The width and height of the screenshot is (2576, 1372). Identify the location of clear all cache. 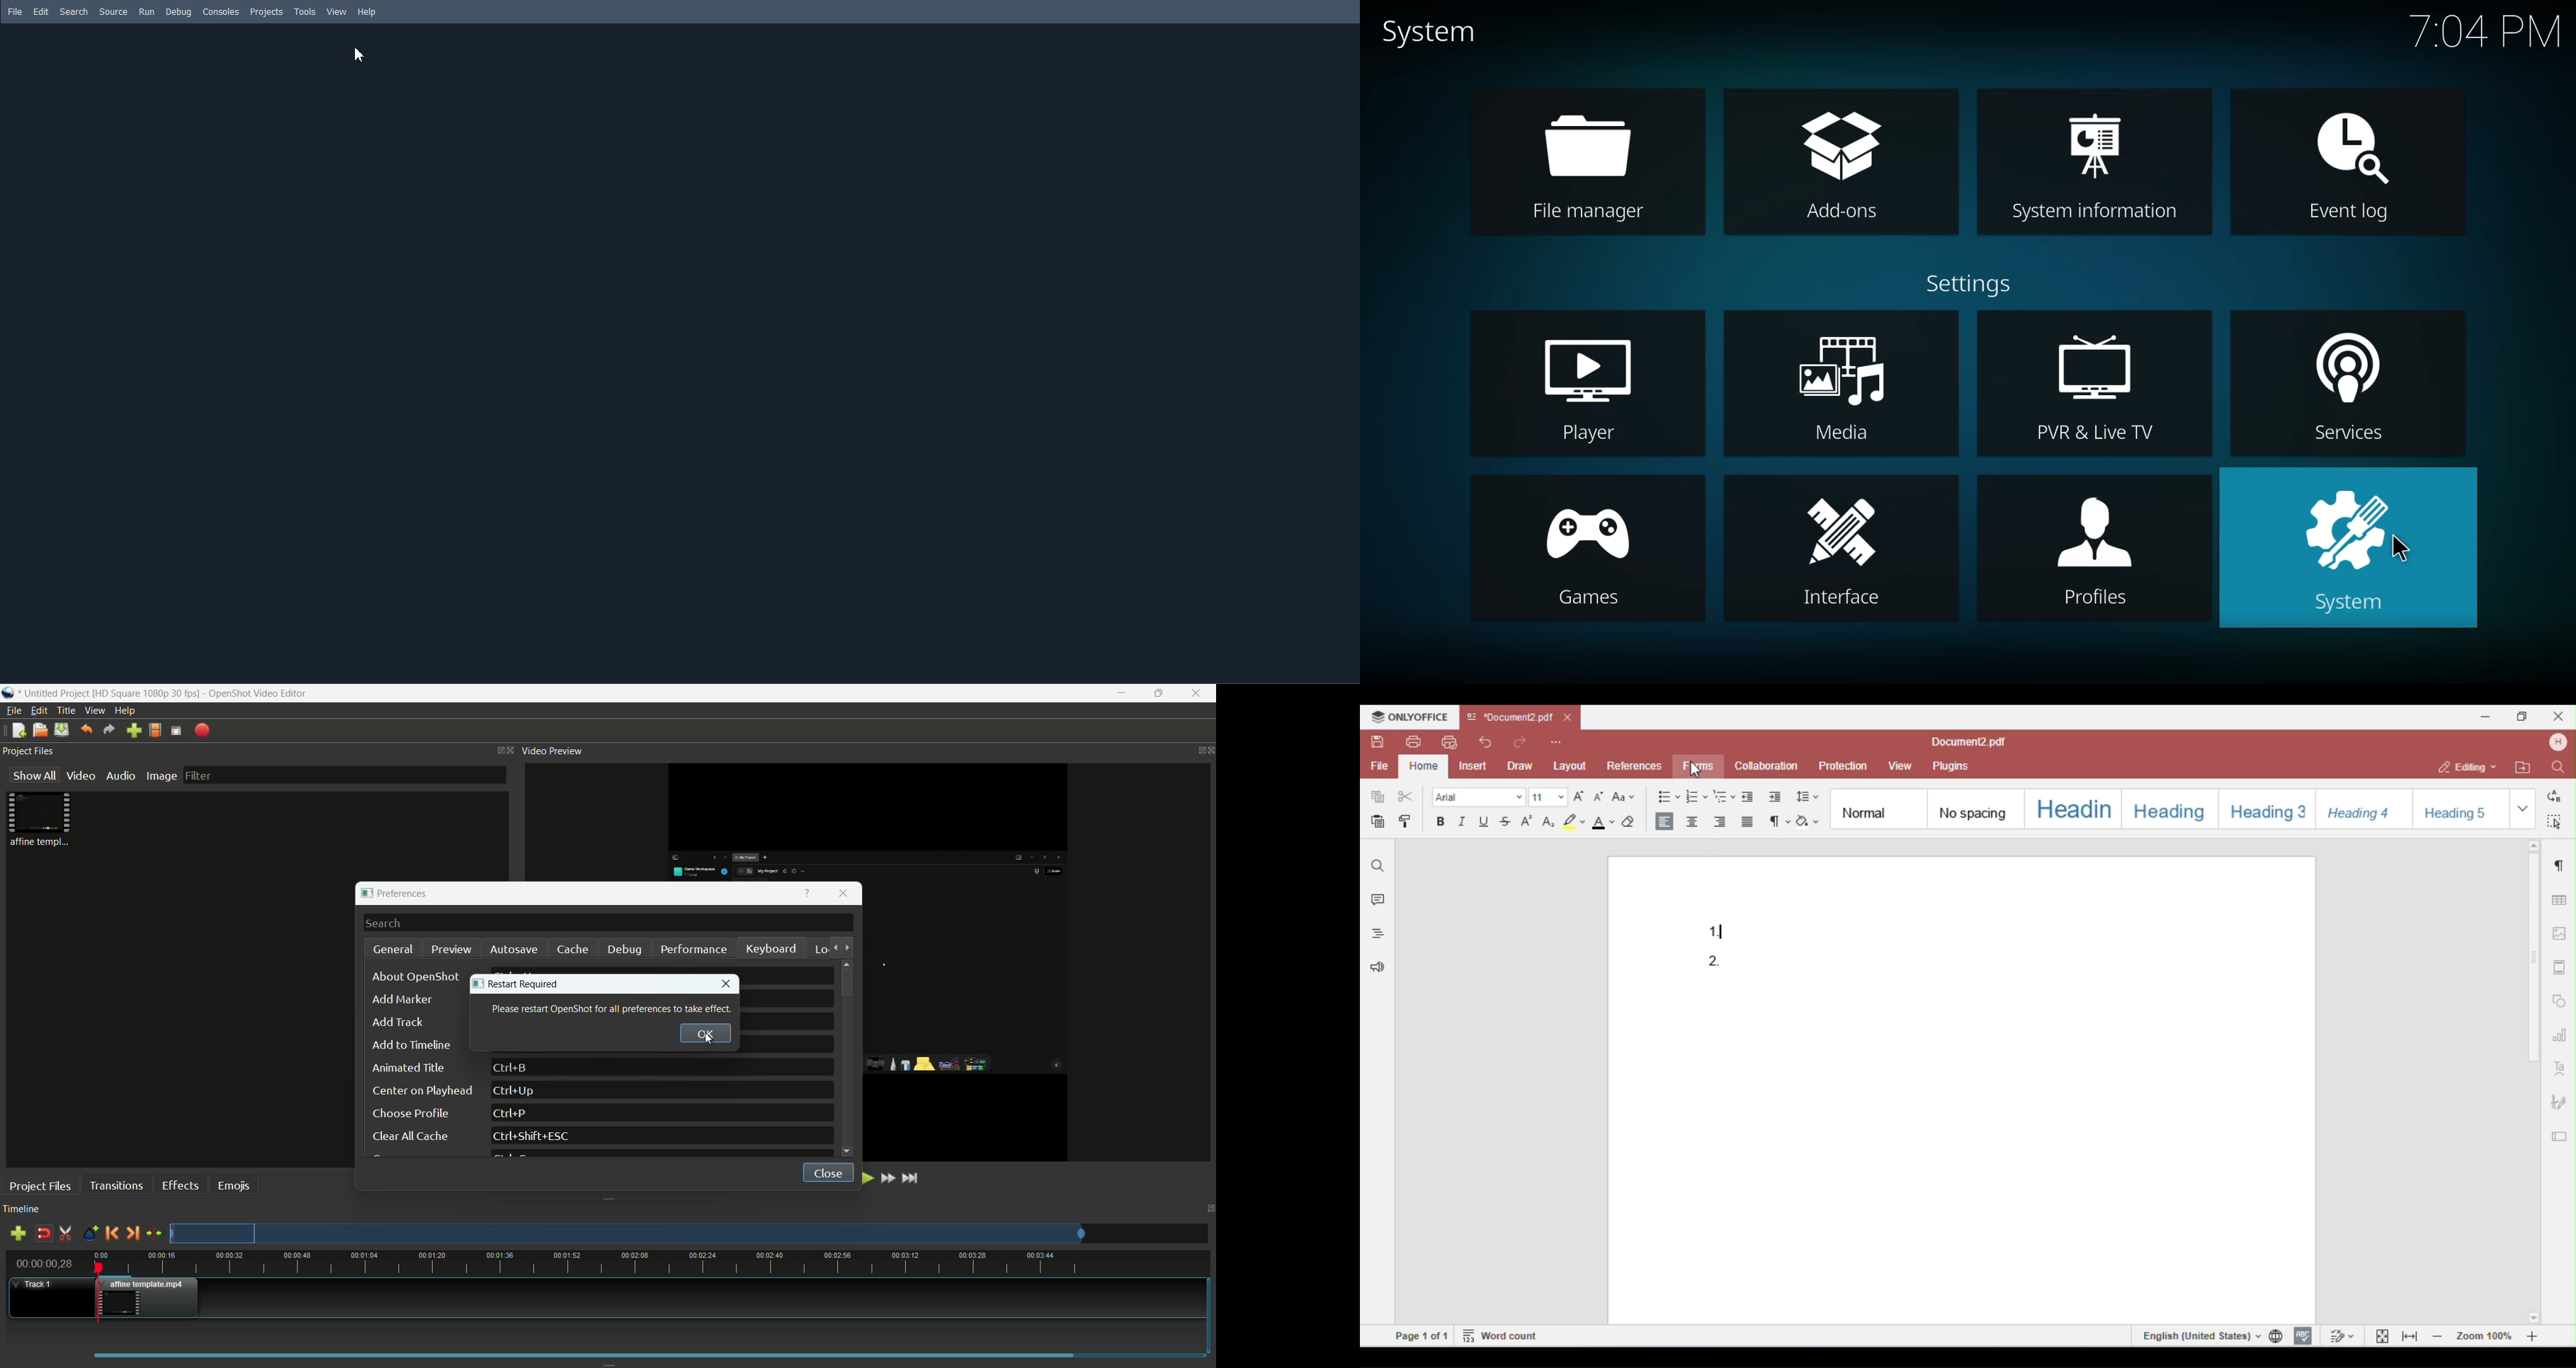
(409, 1137).